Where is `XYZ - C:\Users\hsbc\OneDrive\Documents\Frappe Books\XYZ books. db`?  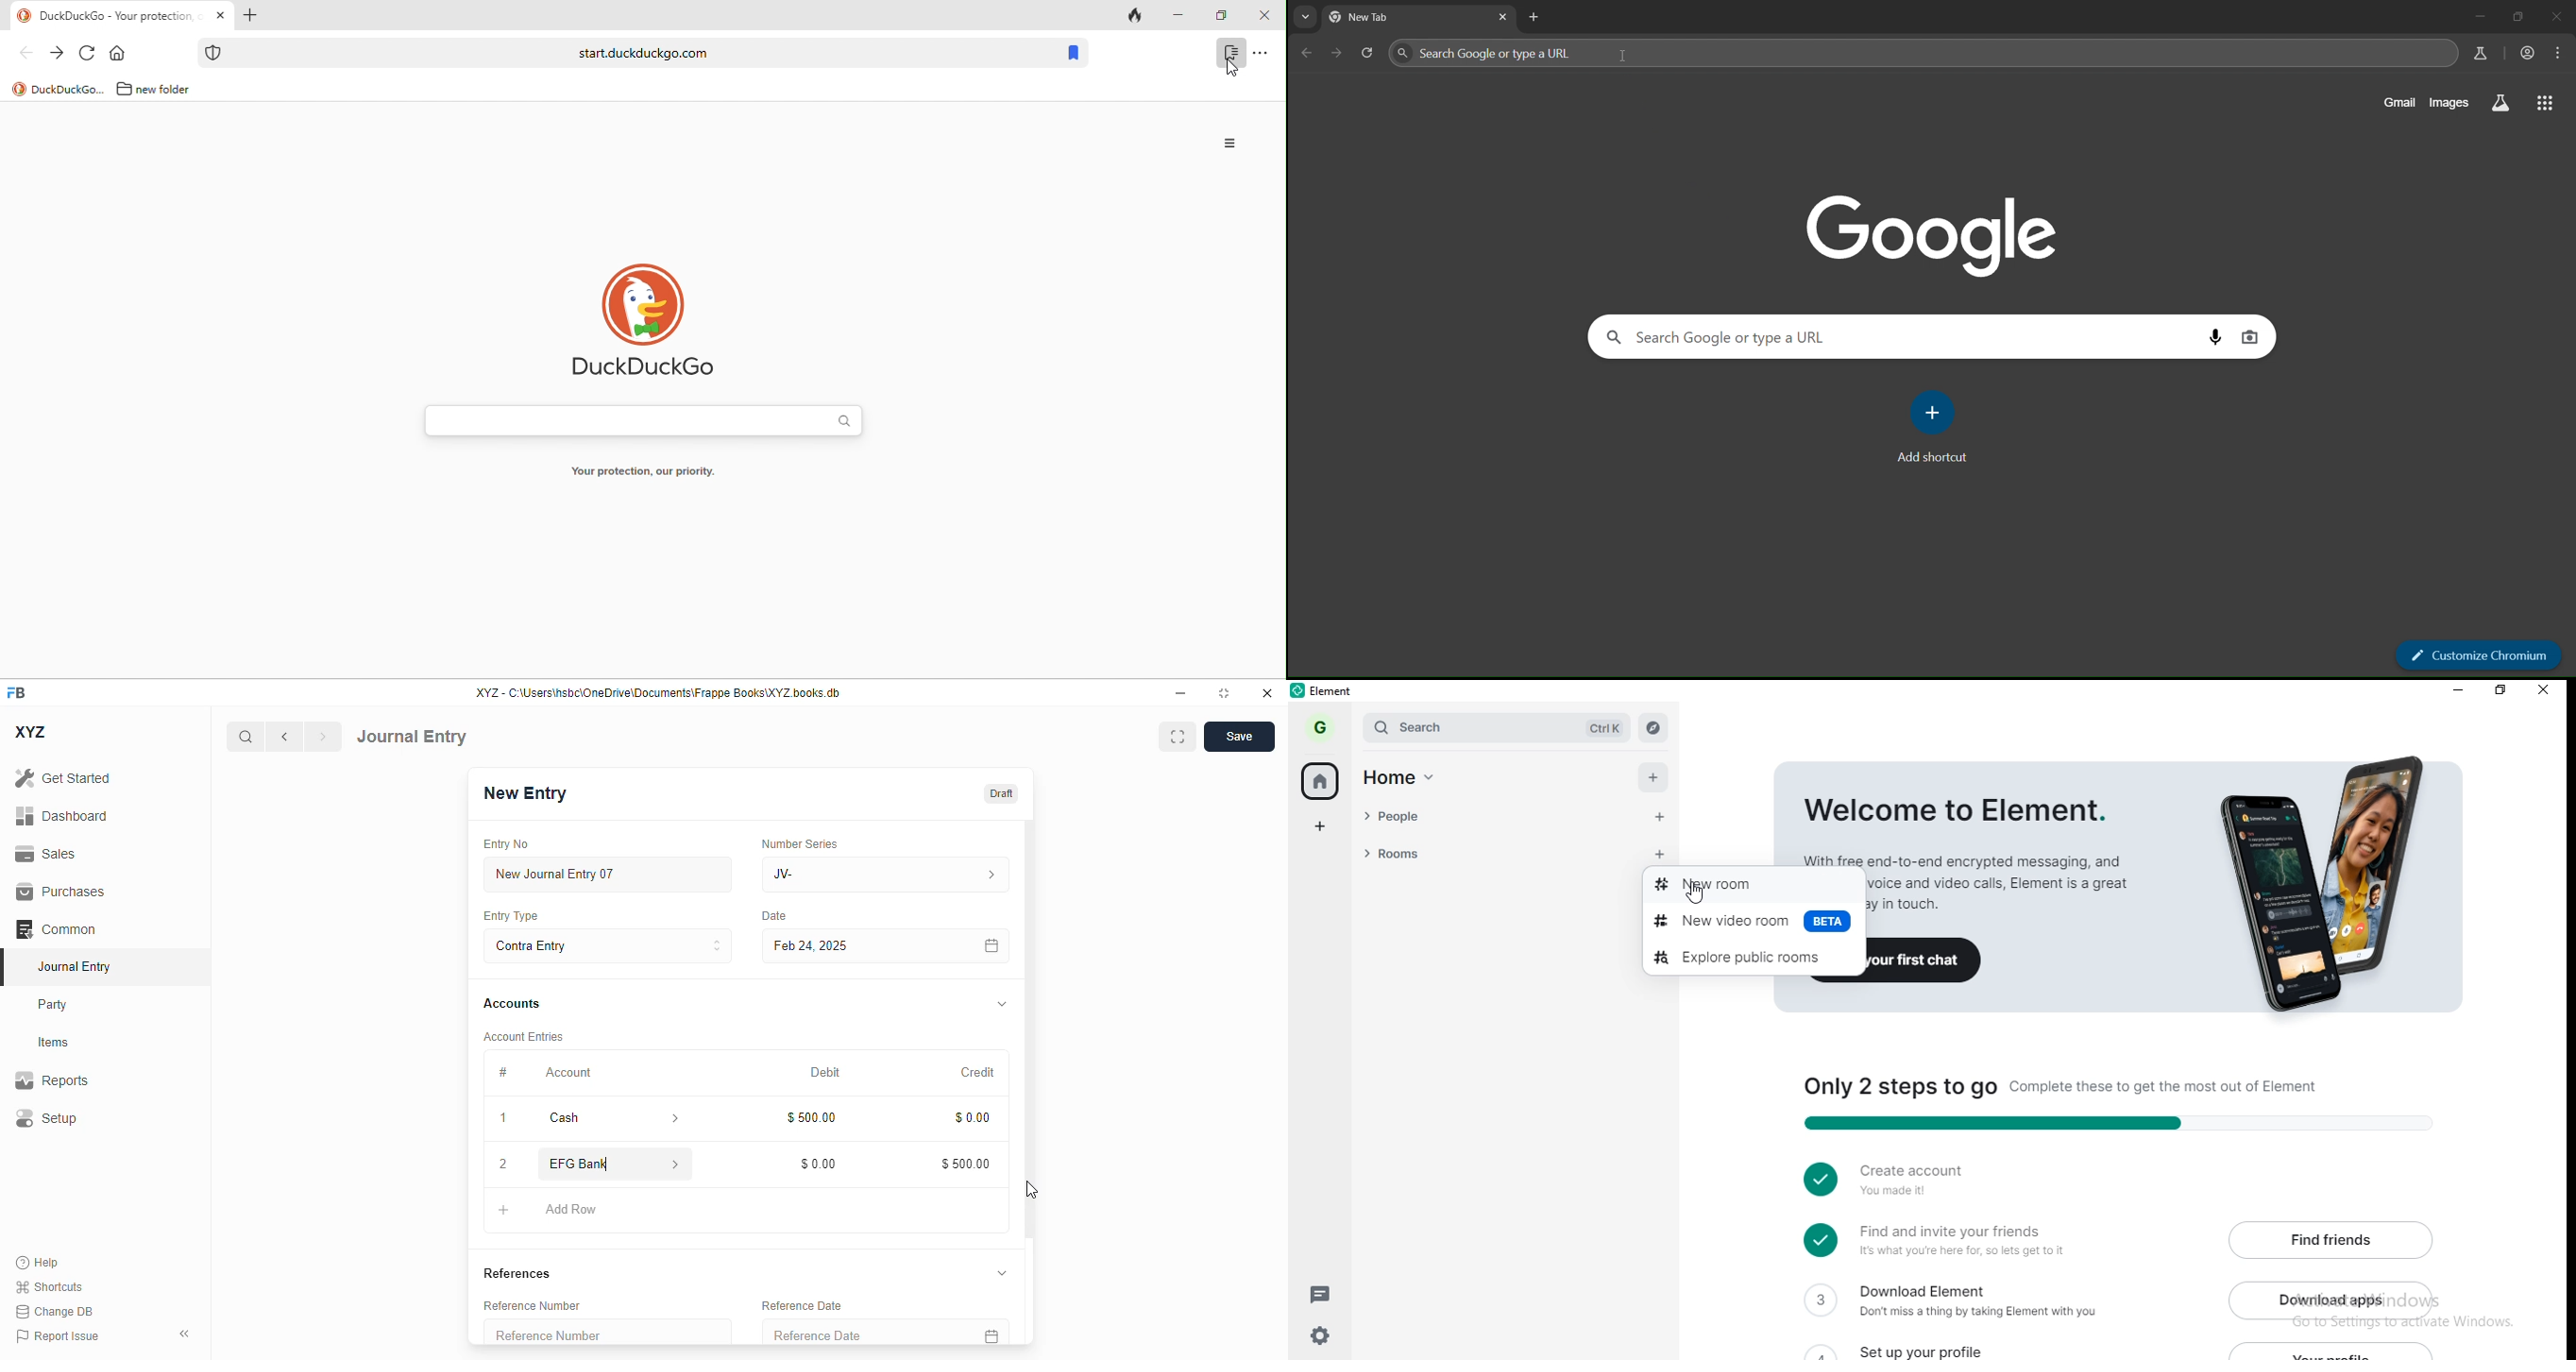
XYZ - C:\Users\hsbc\OneDrive\Documents\Frappe Books\XYZ books. db is located at coordinates (658, 693).